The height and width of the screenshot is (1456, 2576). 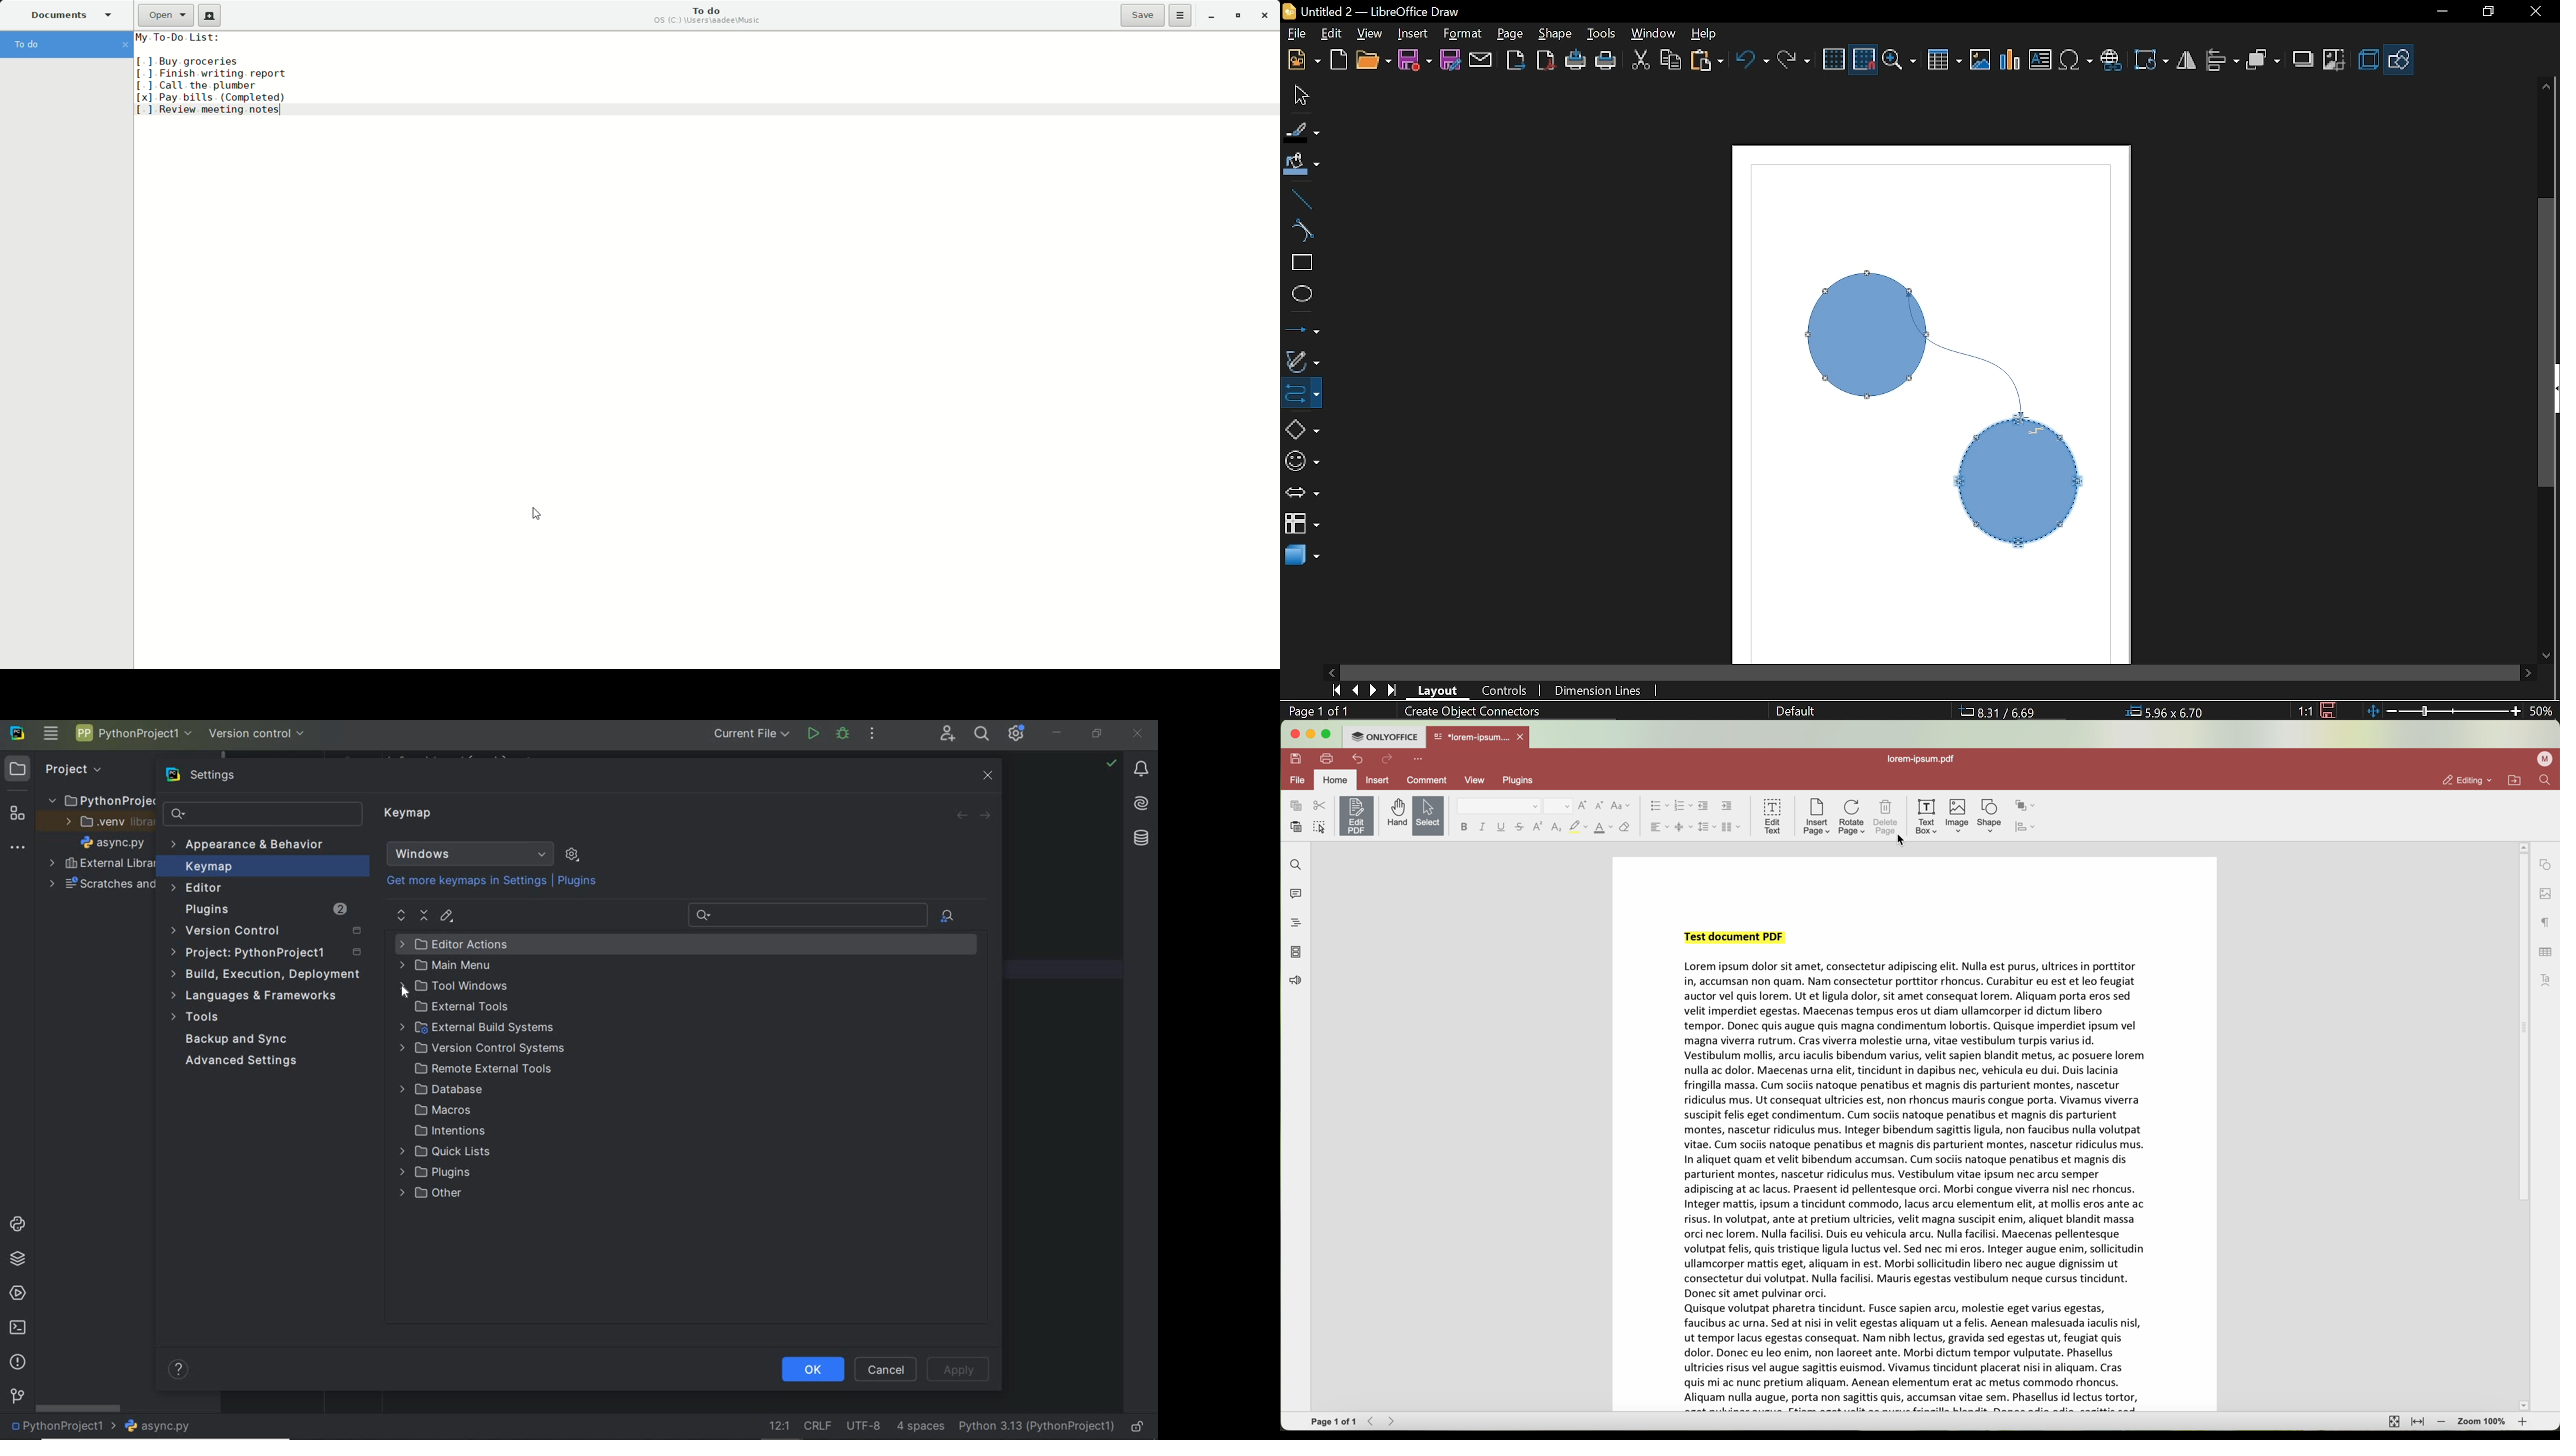 What do you see at coordinates (2302, 60) in the screenshot?
I see `Shadow` at bounding box center [2302, 60].